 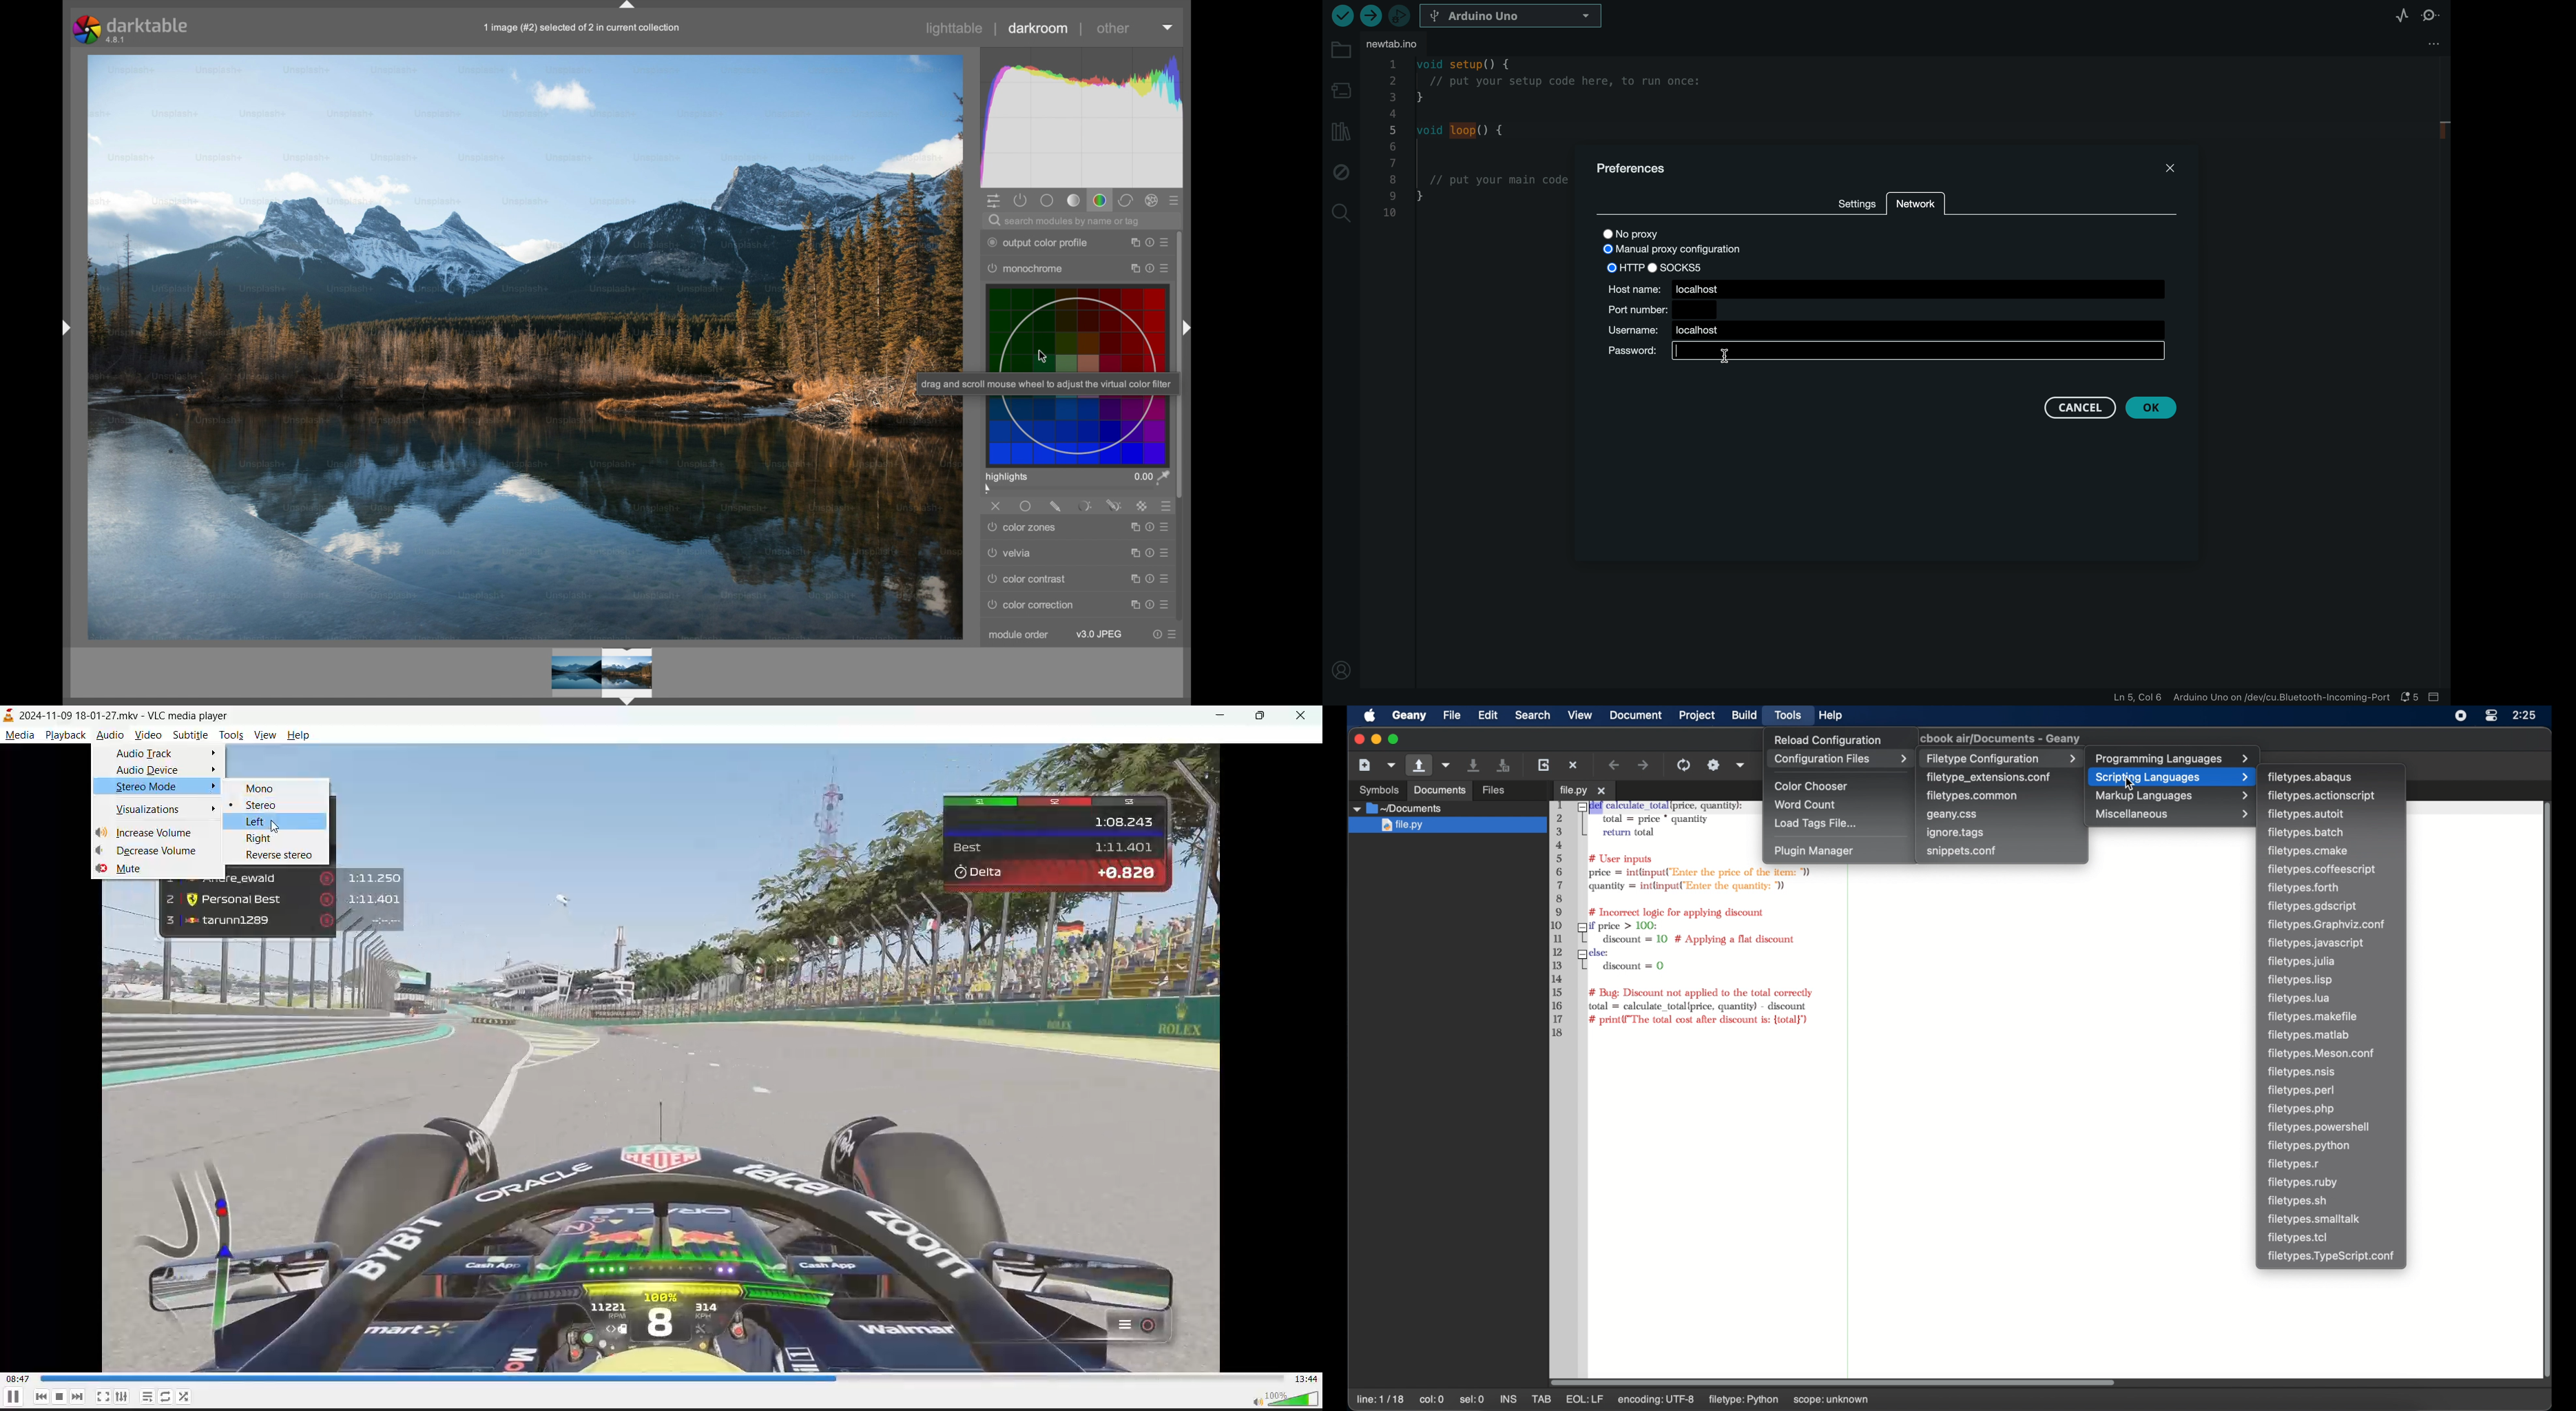 What do you see at coordinates (41, 1396) in the screenshot?
I see `pervious` at bounding box center [41, 1396].